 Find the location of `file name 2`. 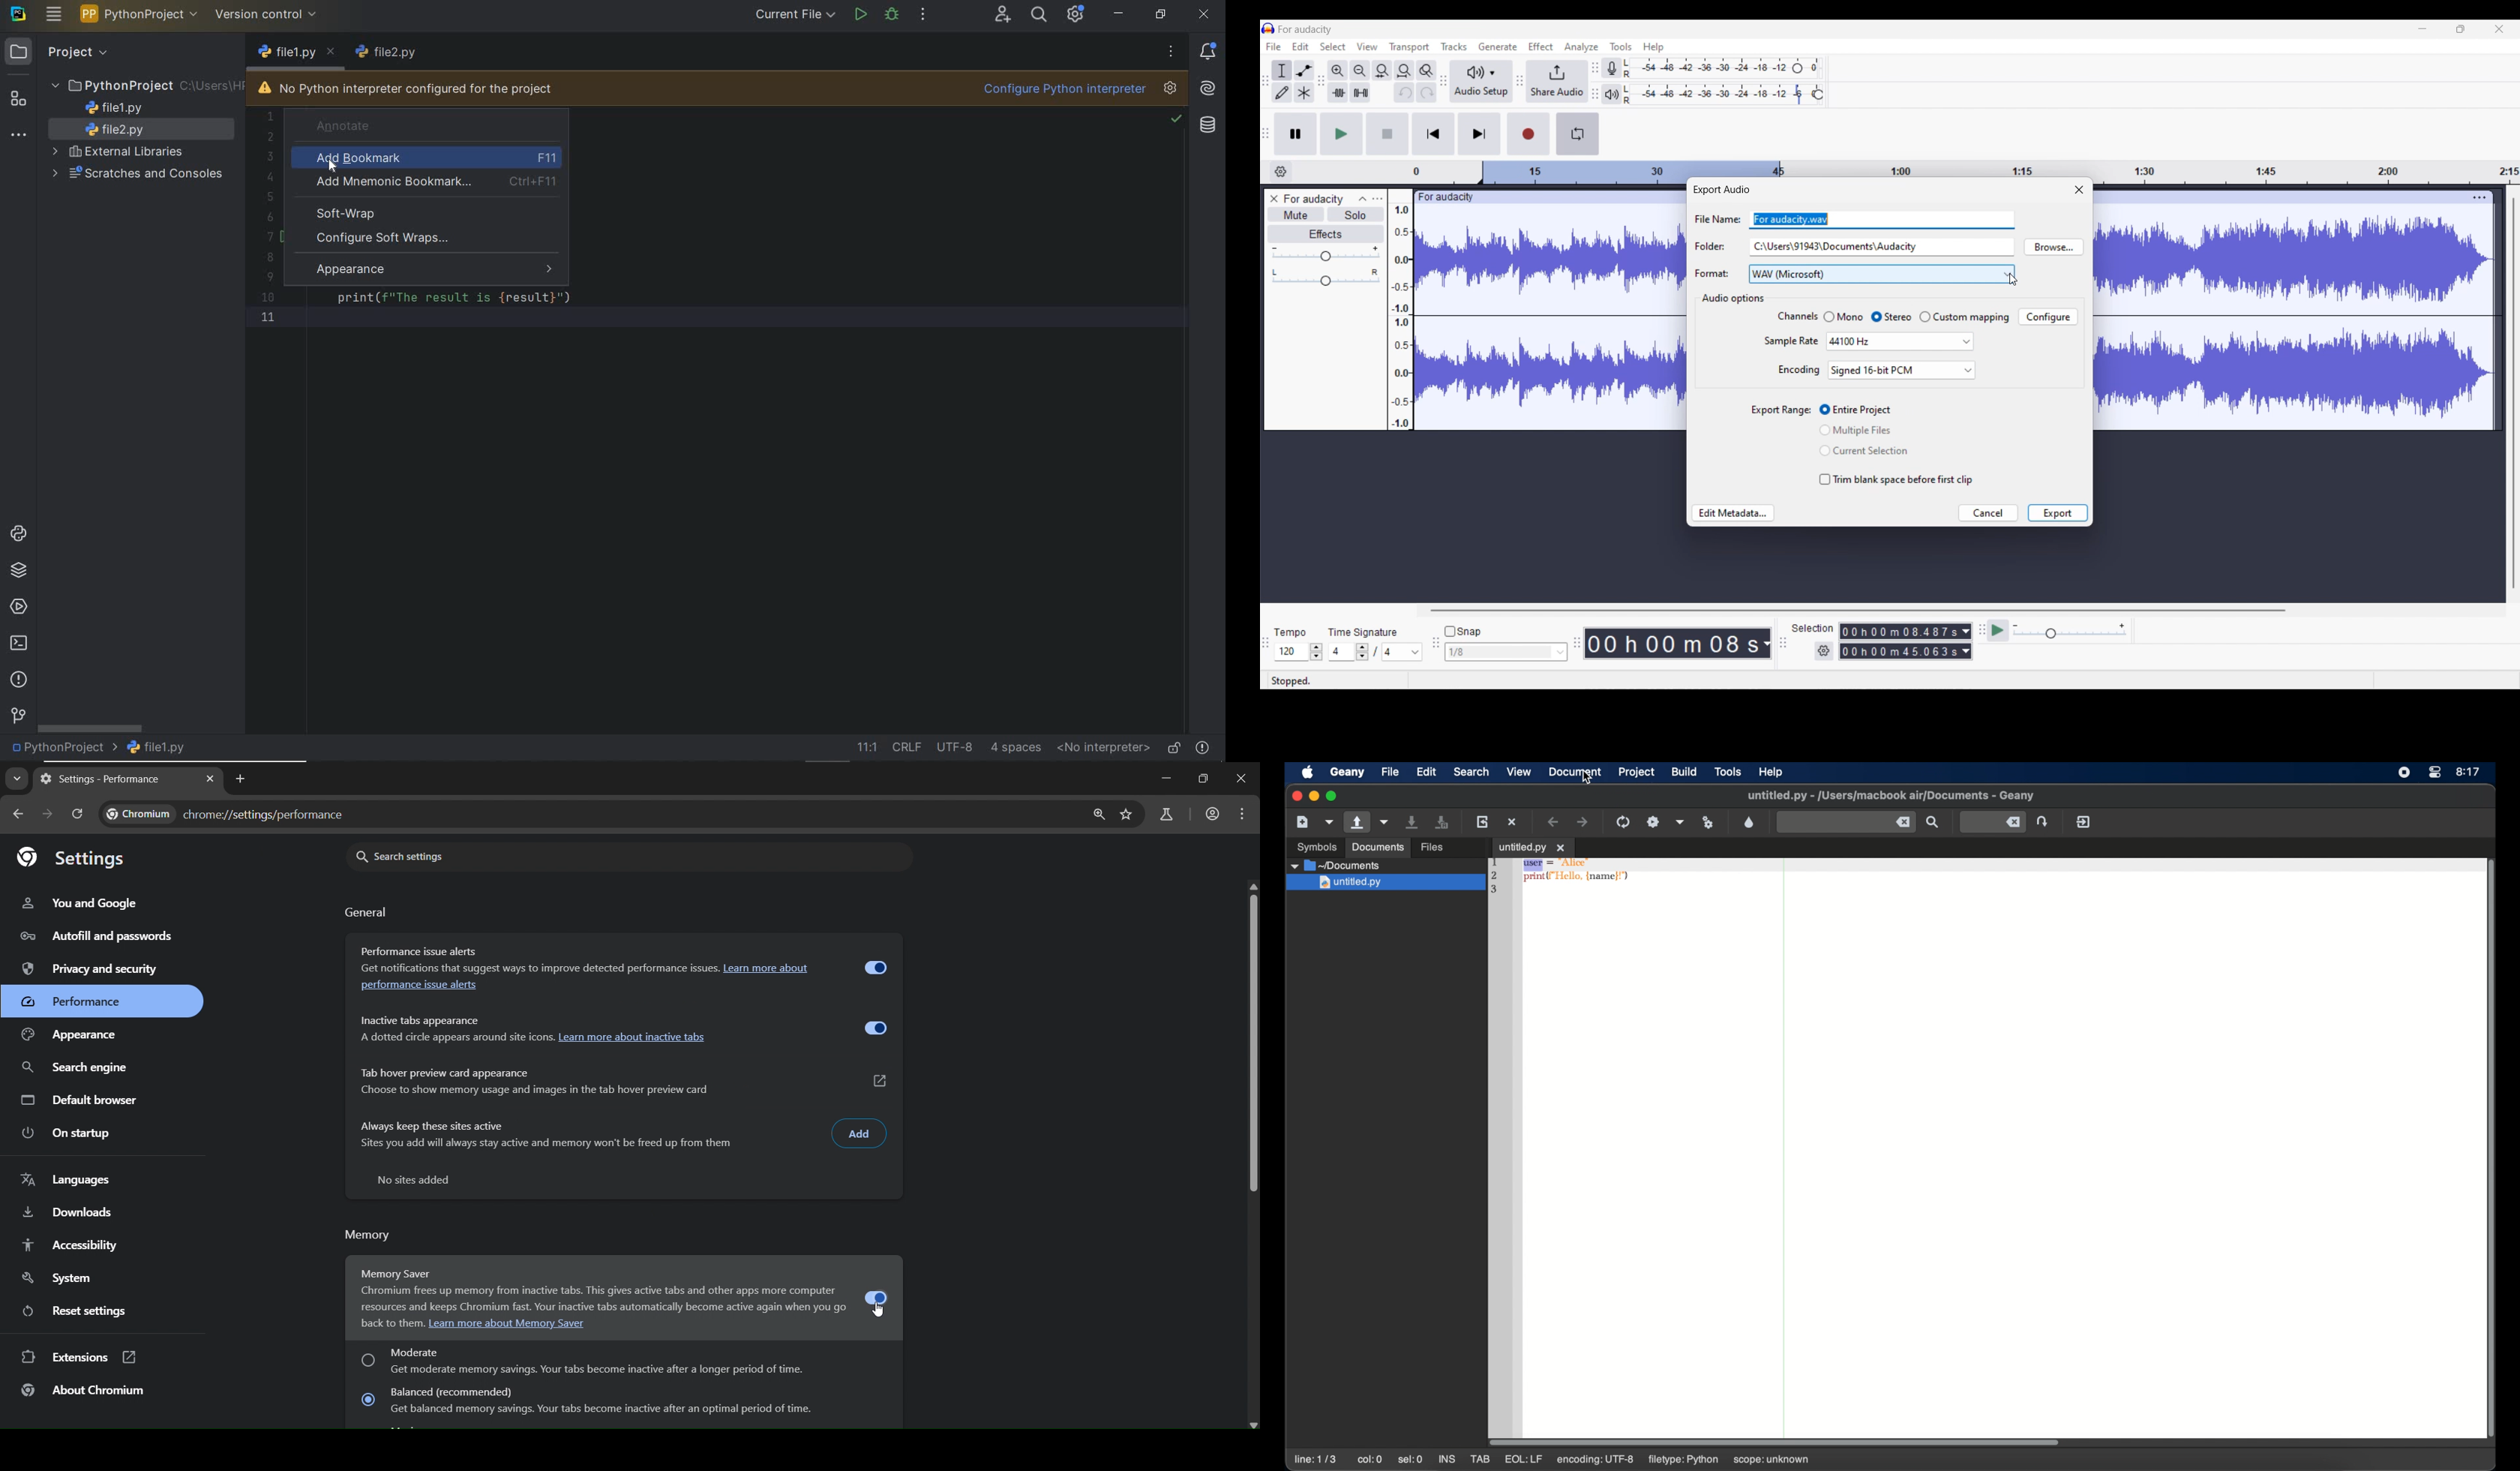

file name 2 is located at coordinates (120, 131).